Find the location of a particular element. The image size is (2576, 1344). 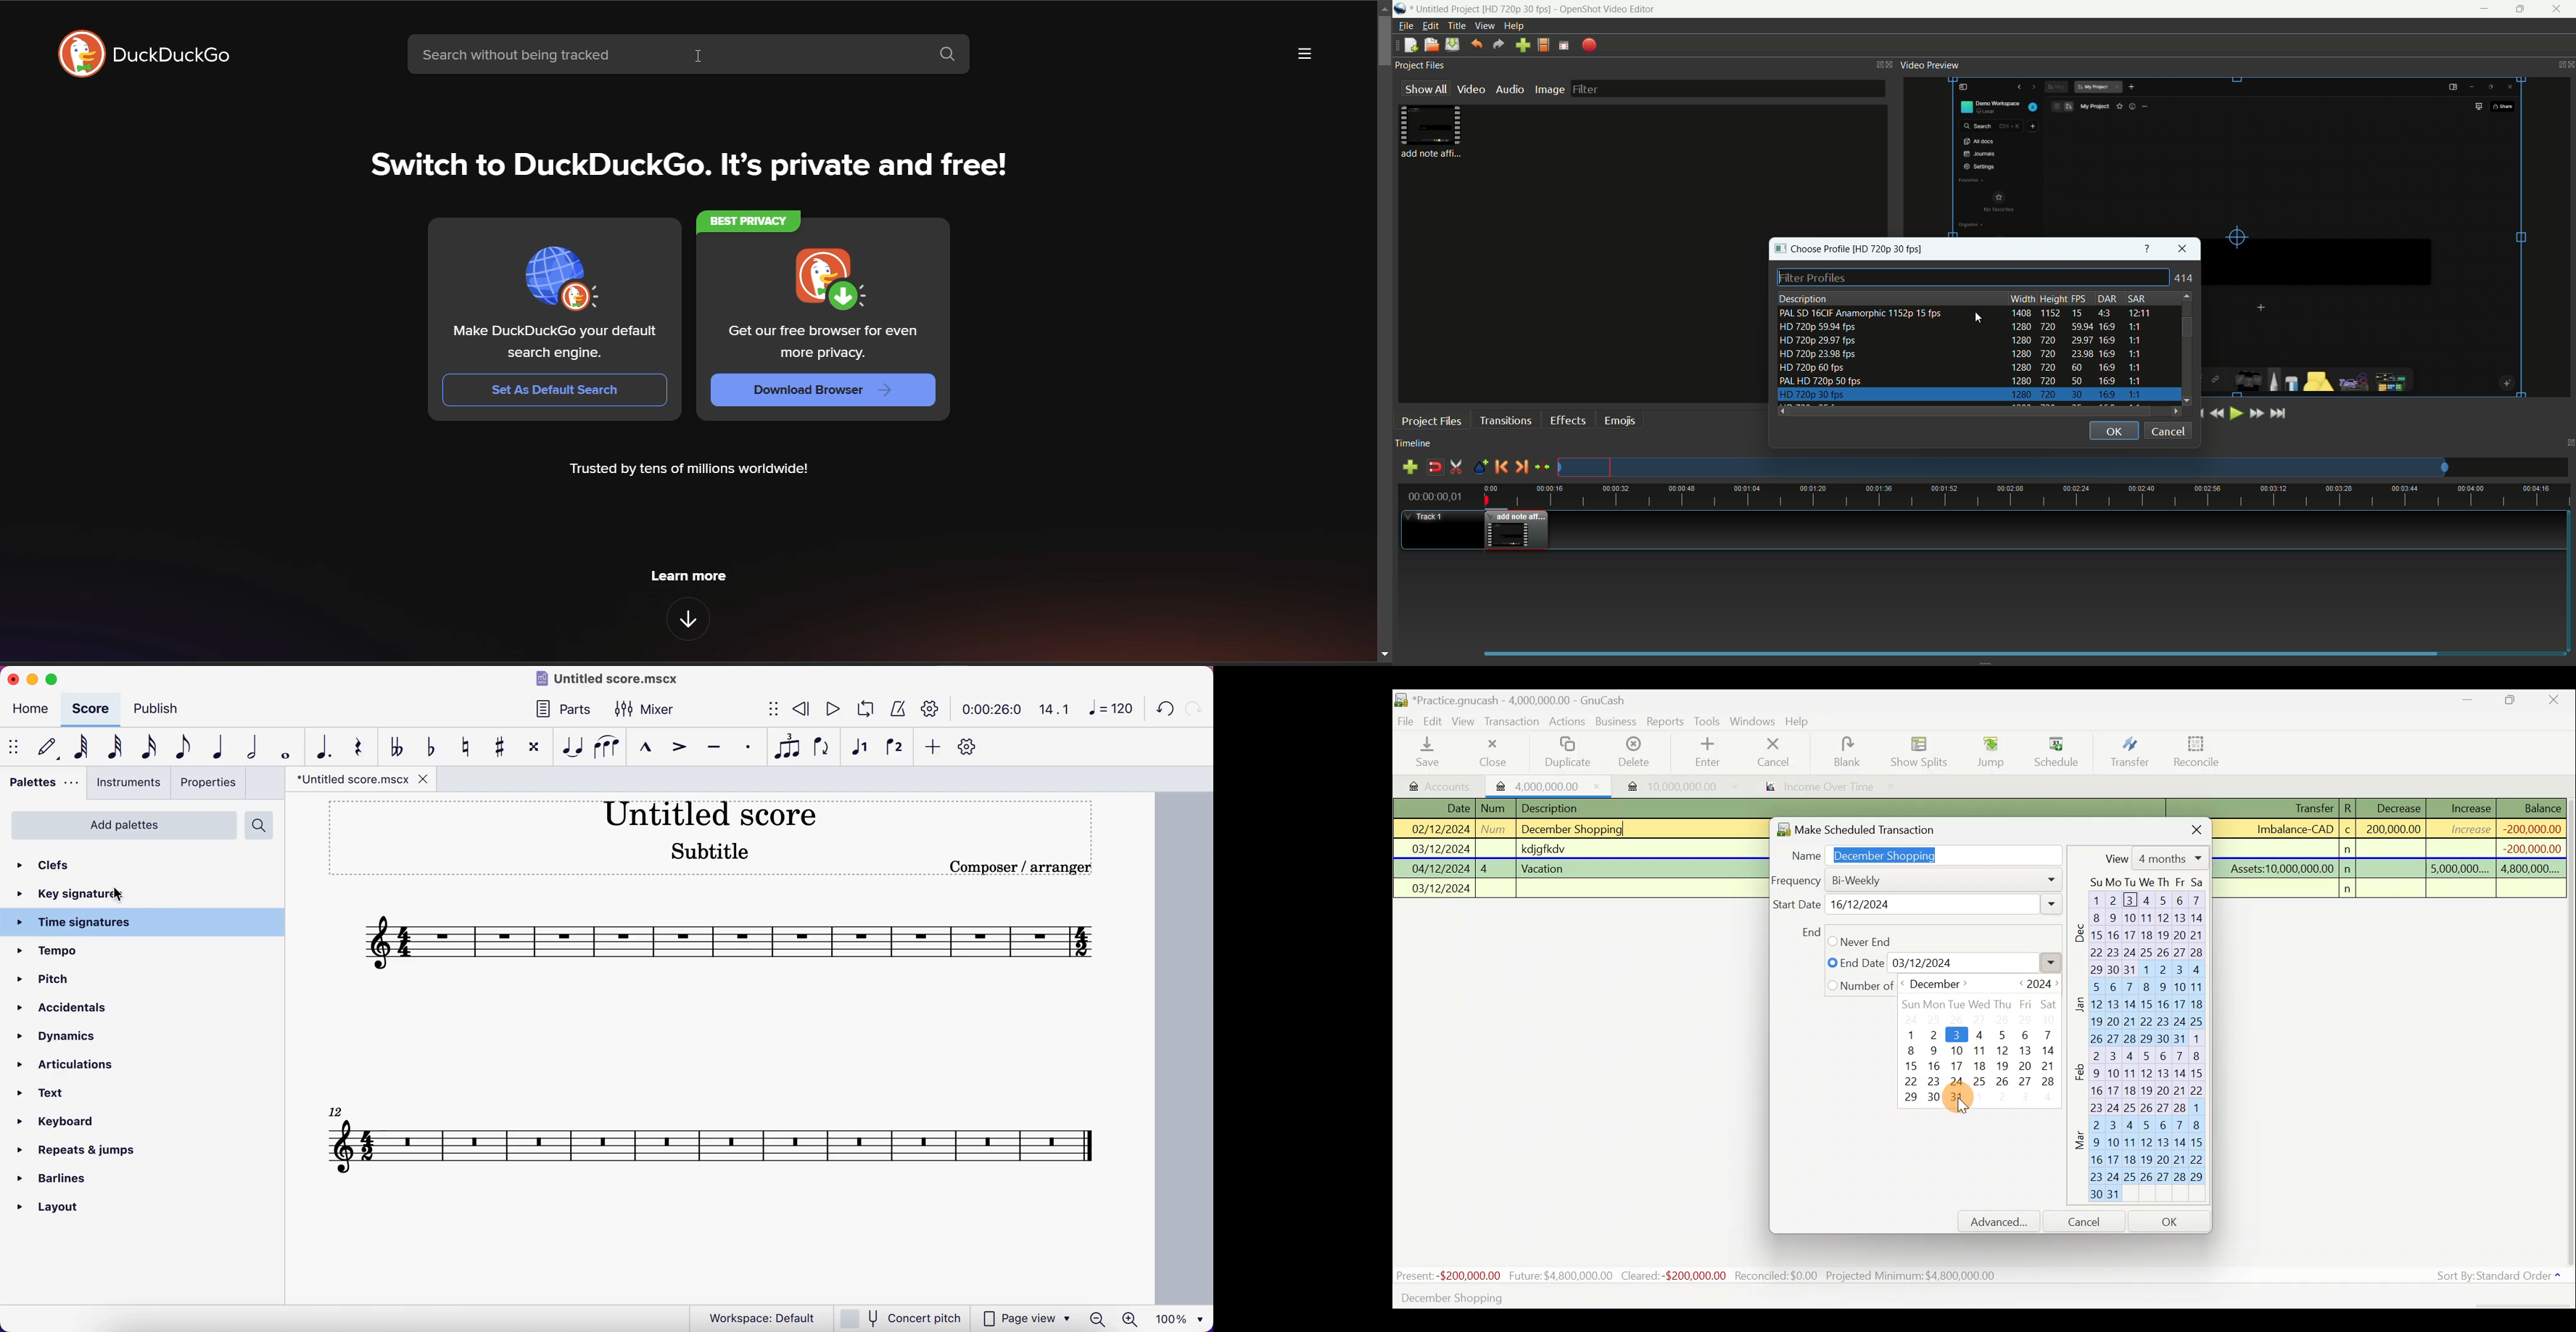

fast forward is located at coordinates (2256, 413).